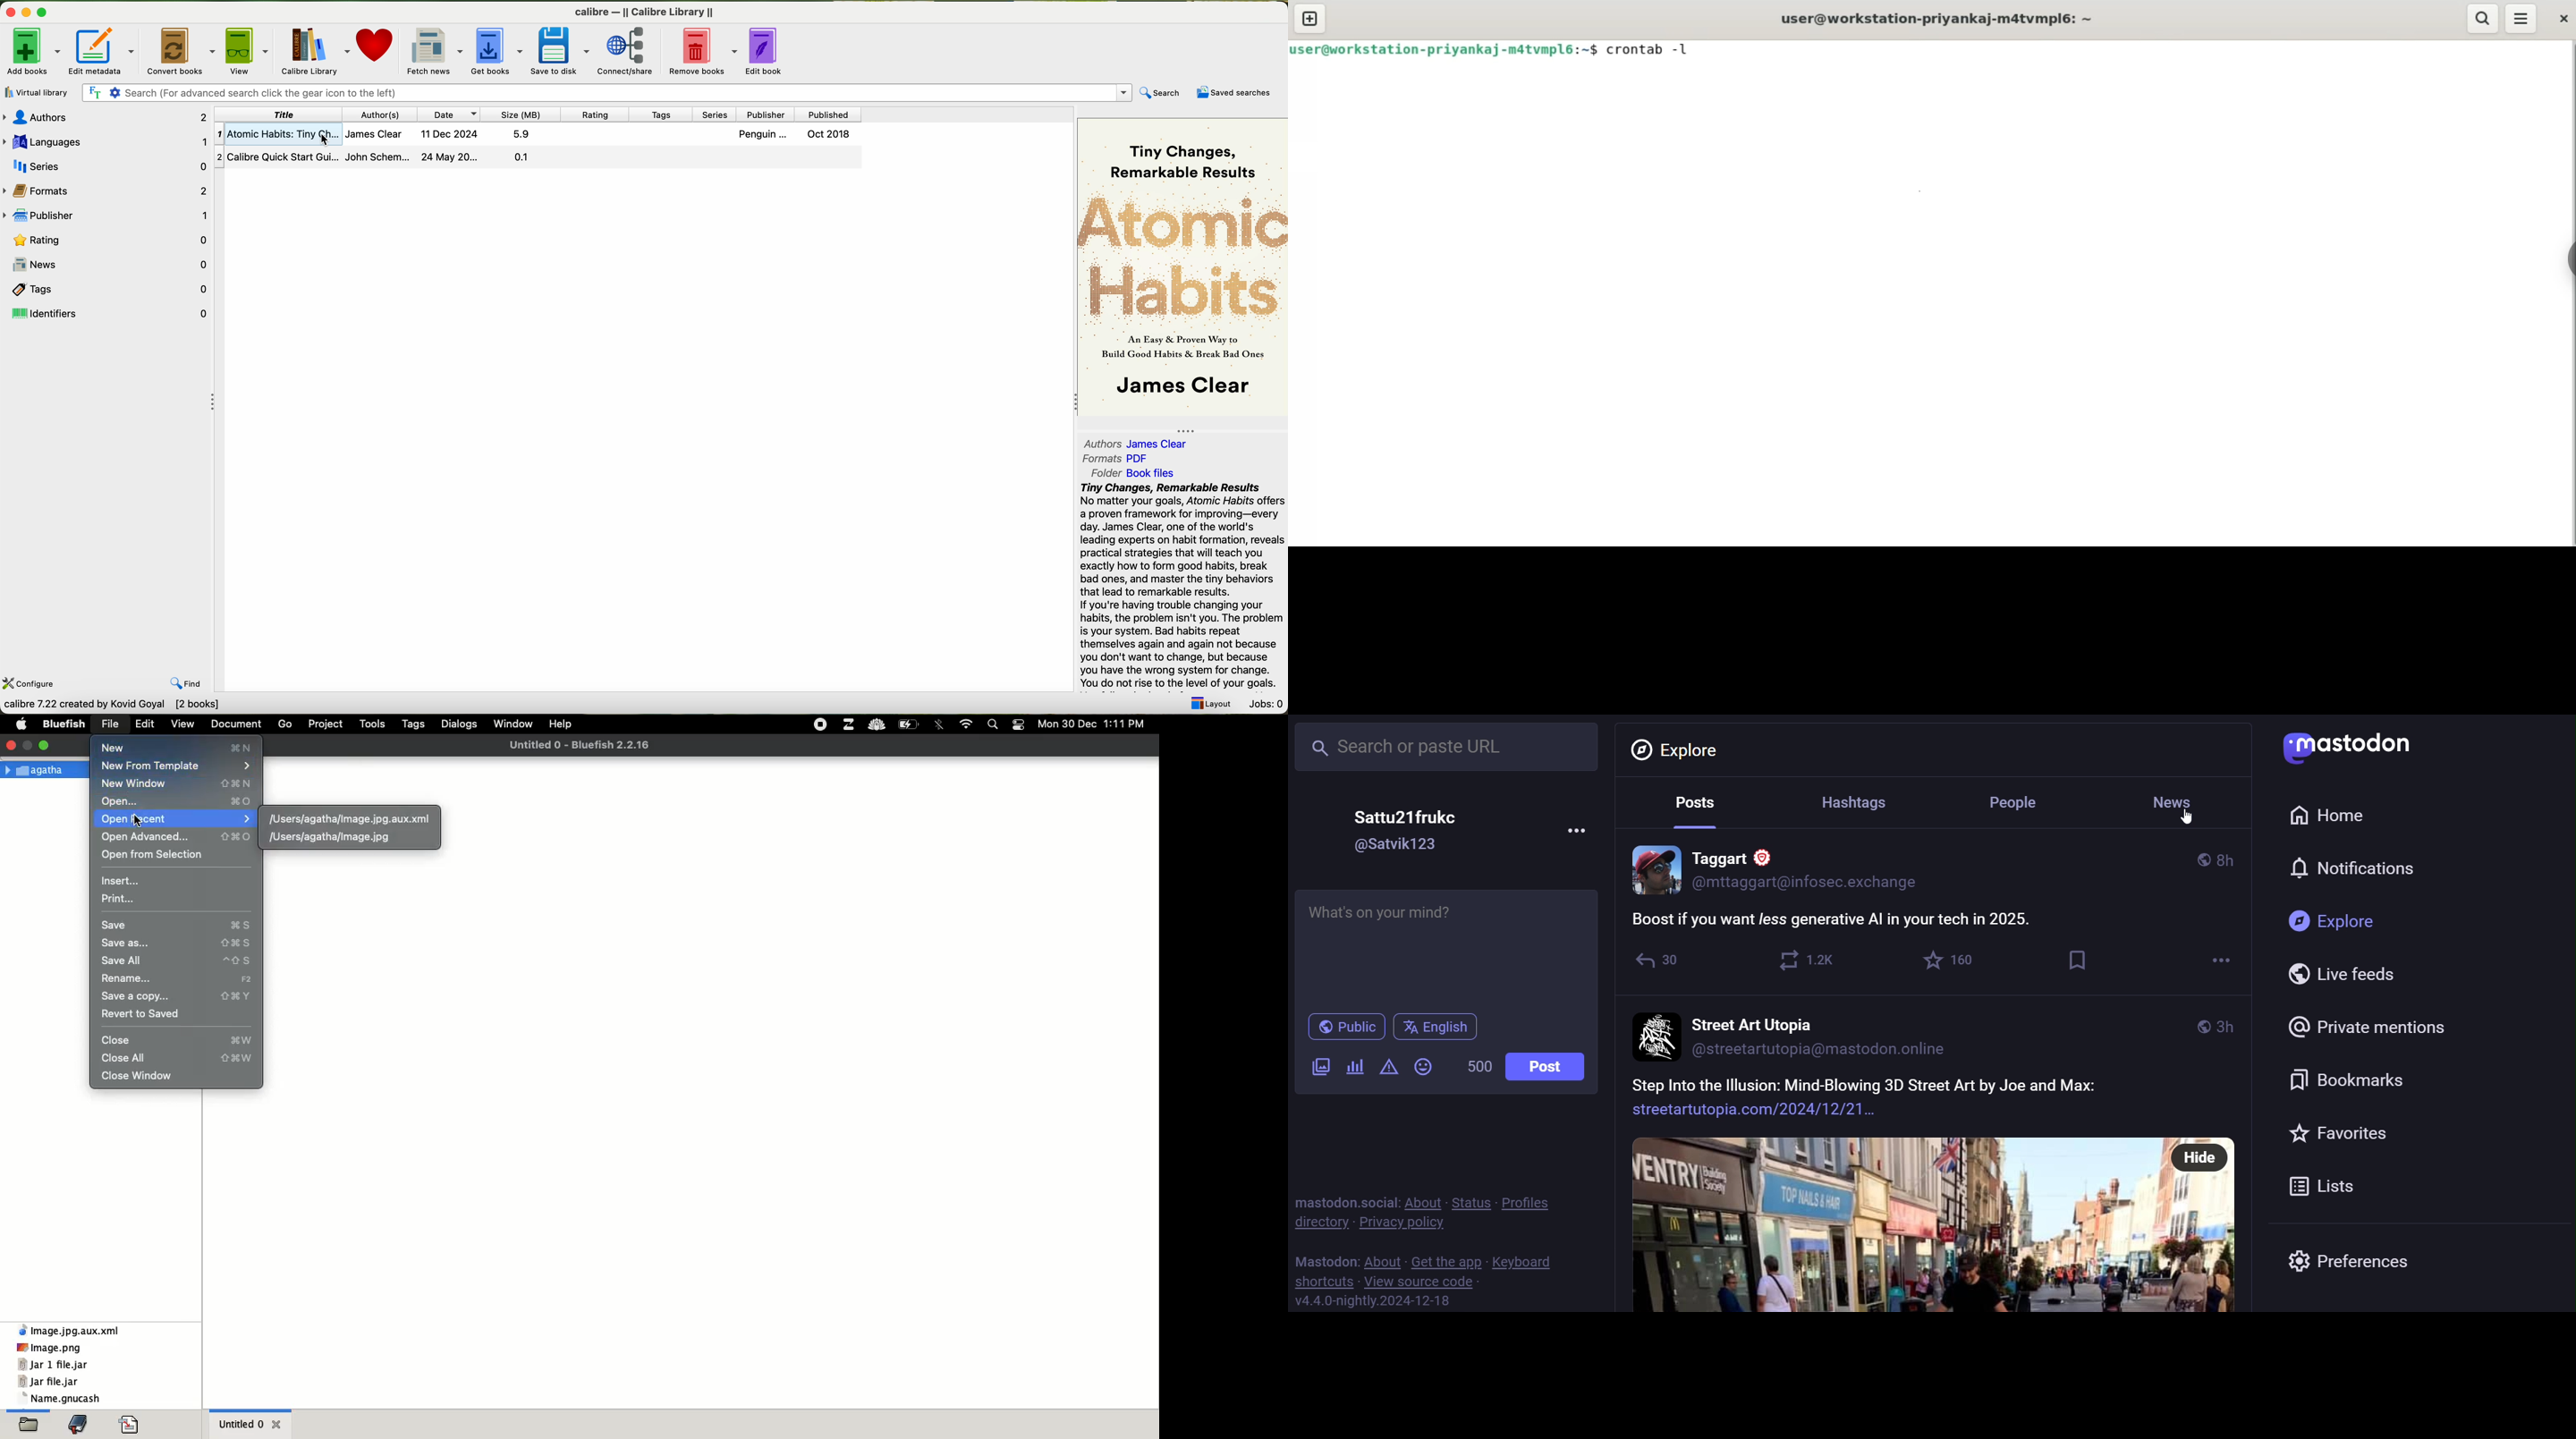 Image resolution: width=2576 pixels, height=1456 pixels. I want to click on image/video, so click(1318, 1067).